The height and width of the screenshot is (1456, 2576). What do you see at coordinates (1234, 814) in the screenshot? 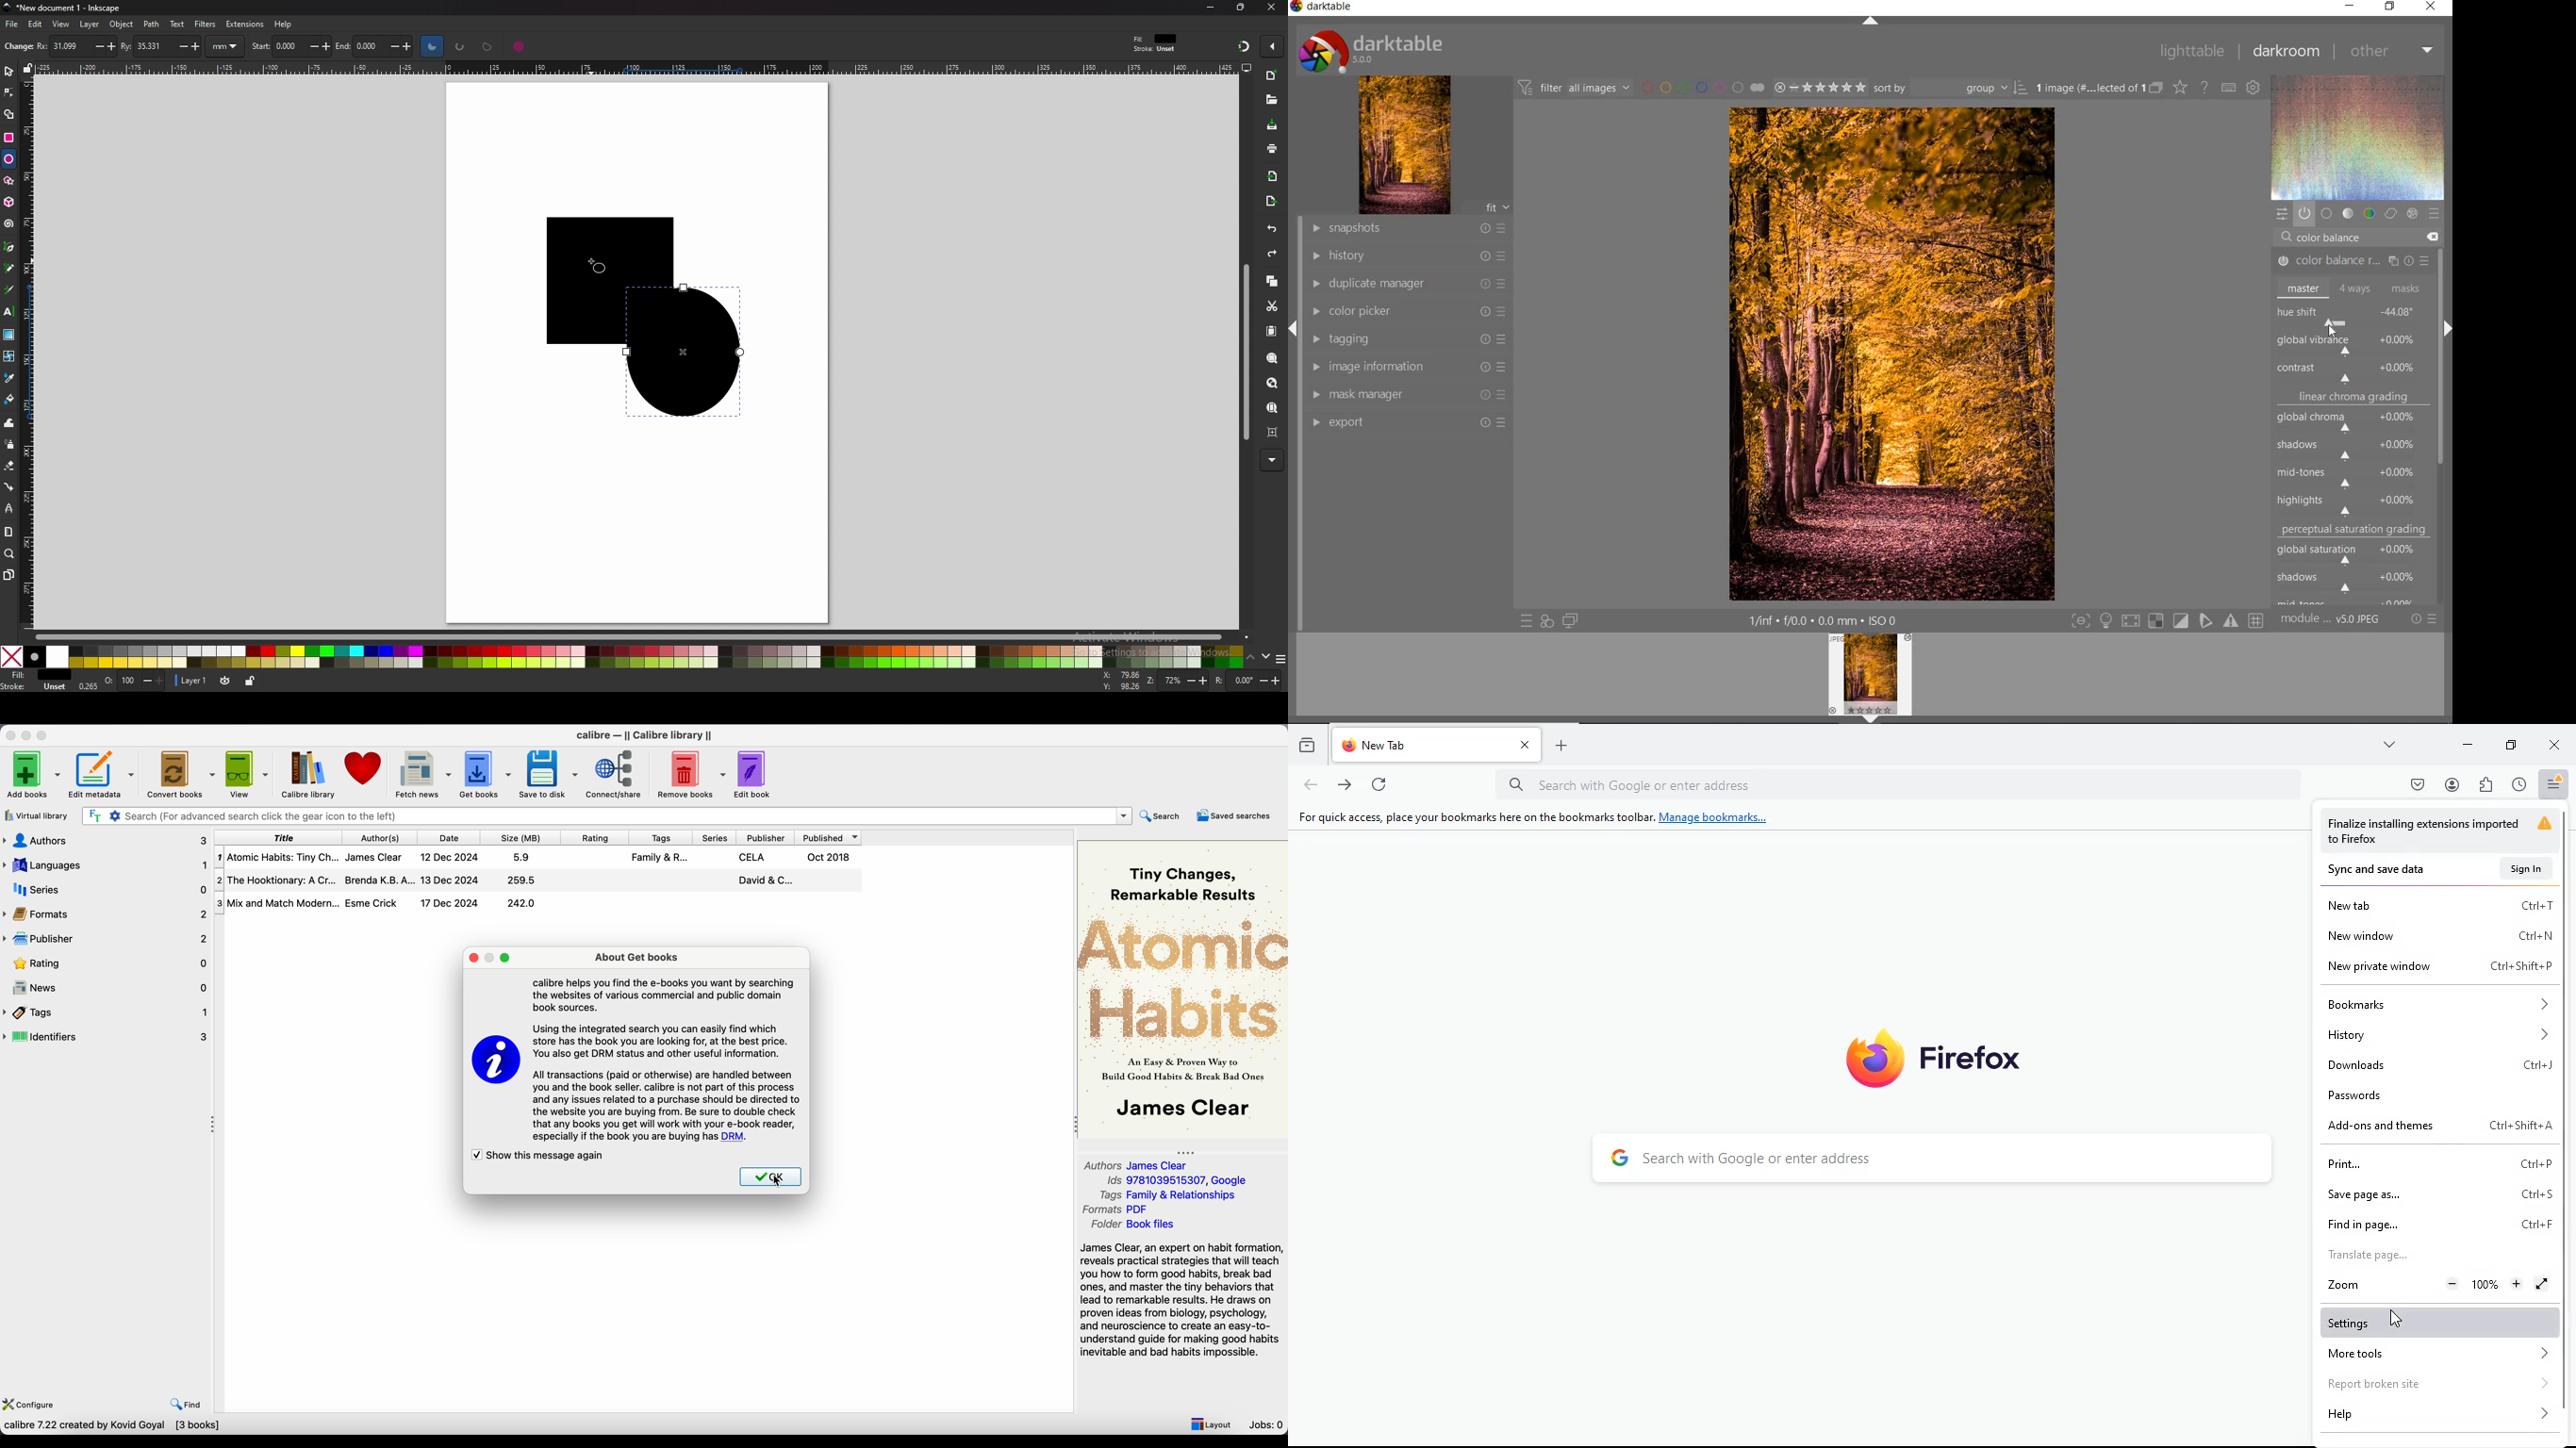
I see `saved searches` at bounding box center [1234, 814].